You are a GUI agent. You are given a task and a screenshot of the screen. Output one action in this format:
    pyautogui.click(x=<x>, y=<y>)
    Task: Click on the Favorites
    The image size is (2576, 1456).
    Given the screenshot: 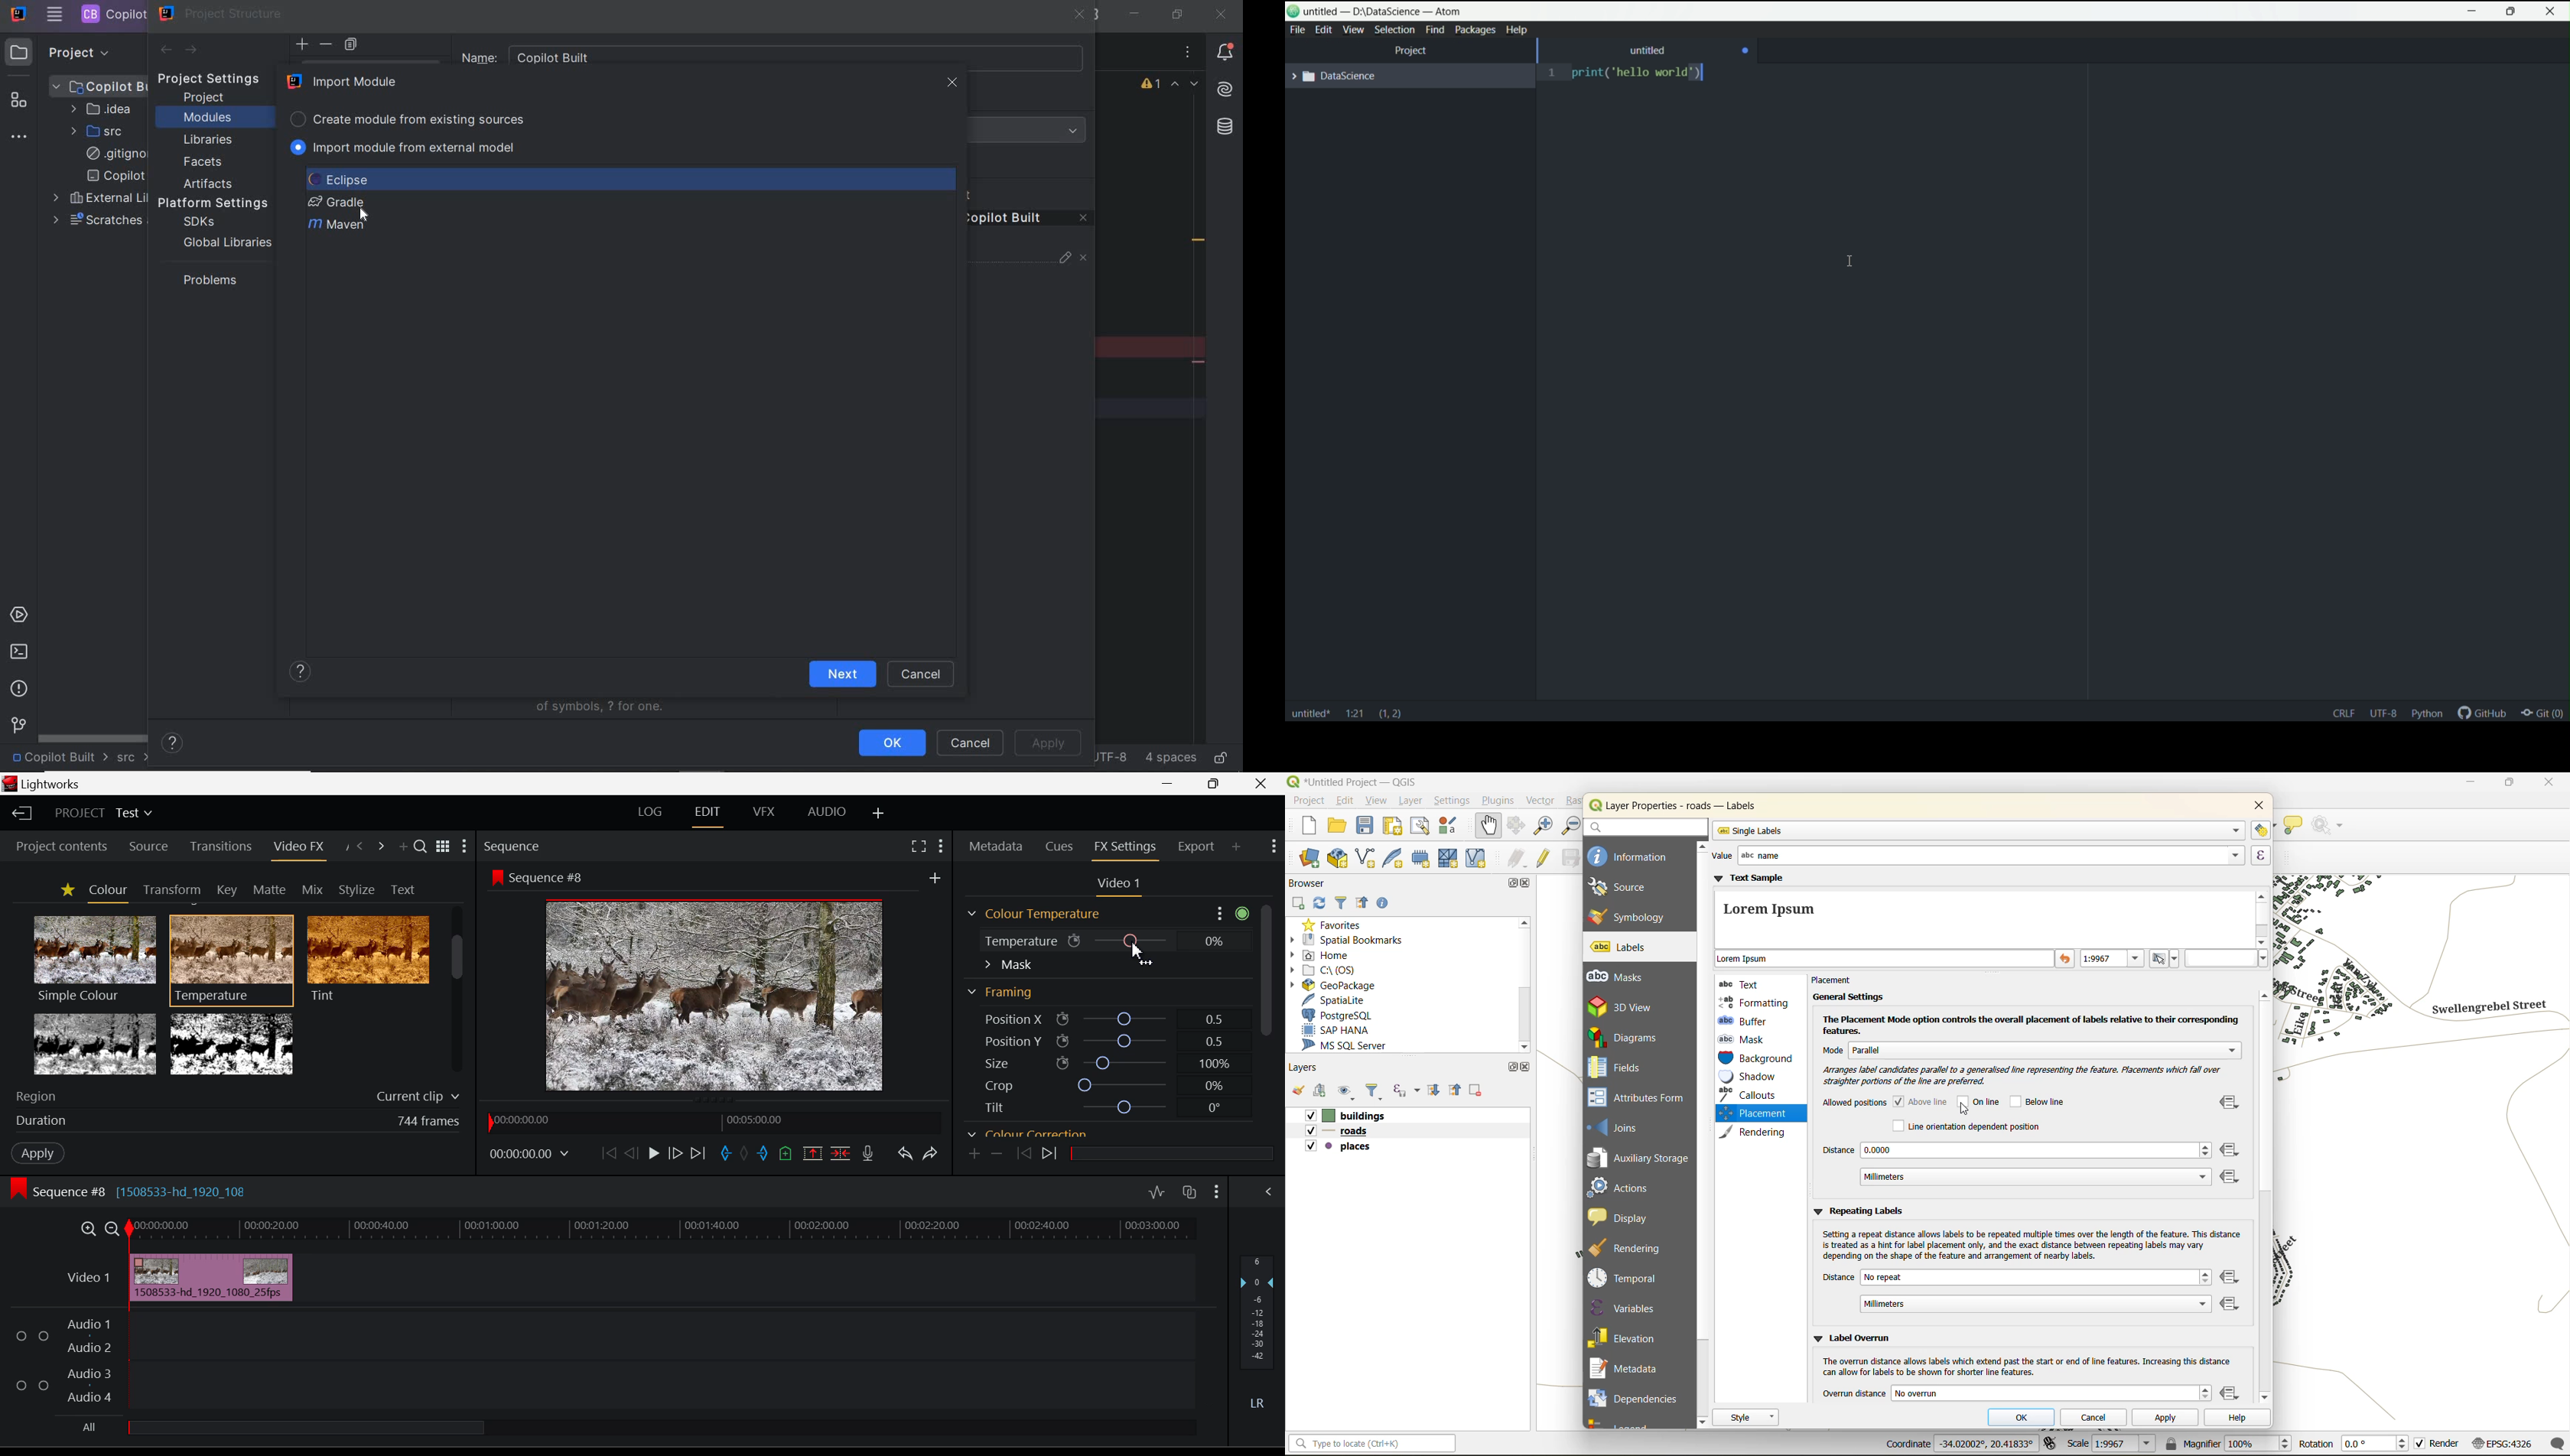 What is the action you would take?
    pyautogui.click(x=66, y=891)
    